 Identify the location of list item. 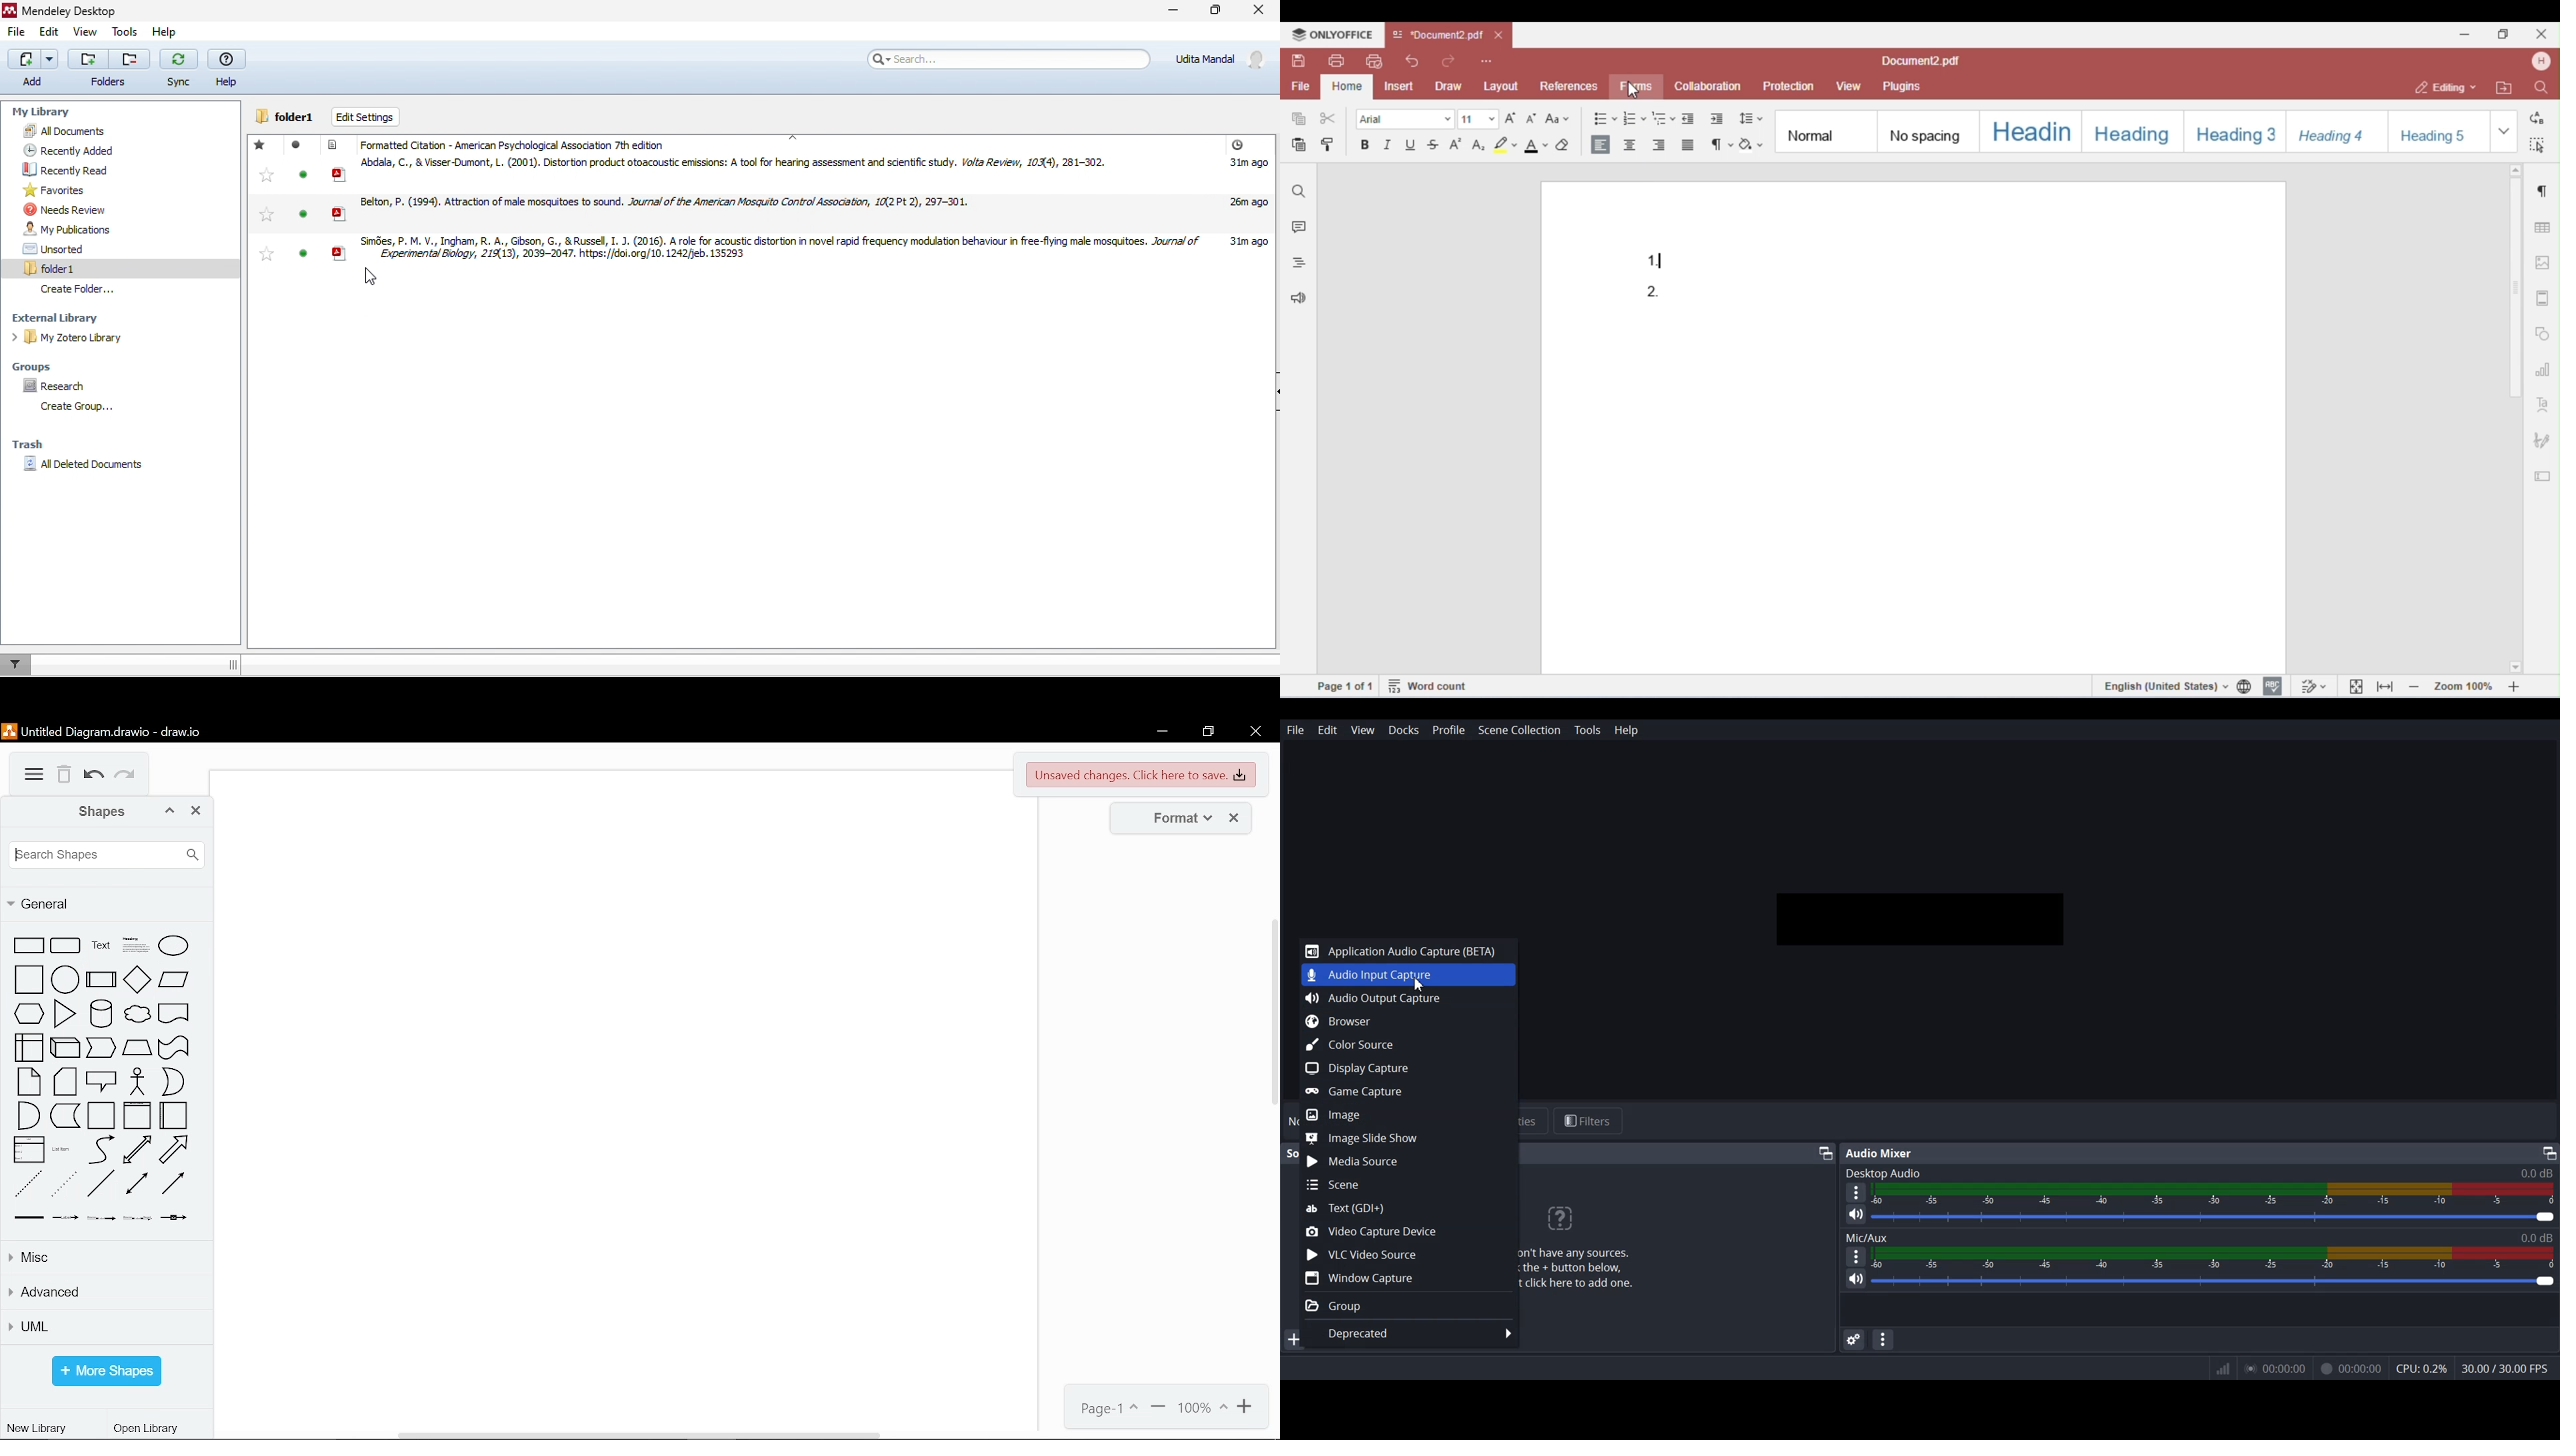
(63, 1153).